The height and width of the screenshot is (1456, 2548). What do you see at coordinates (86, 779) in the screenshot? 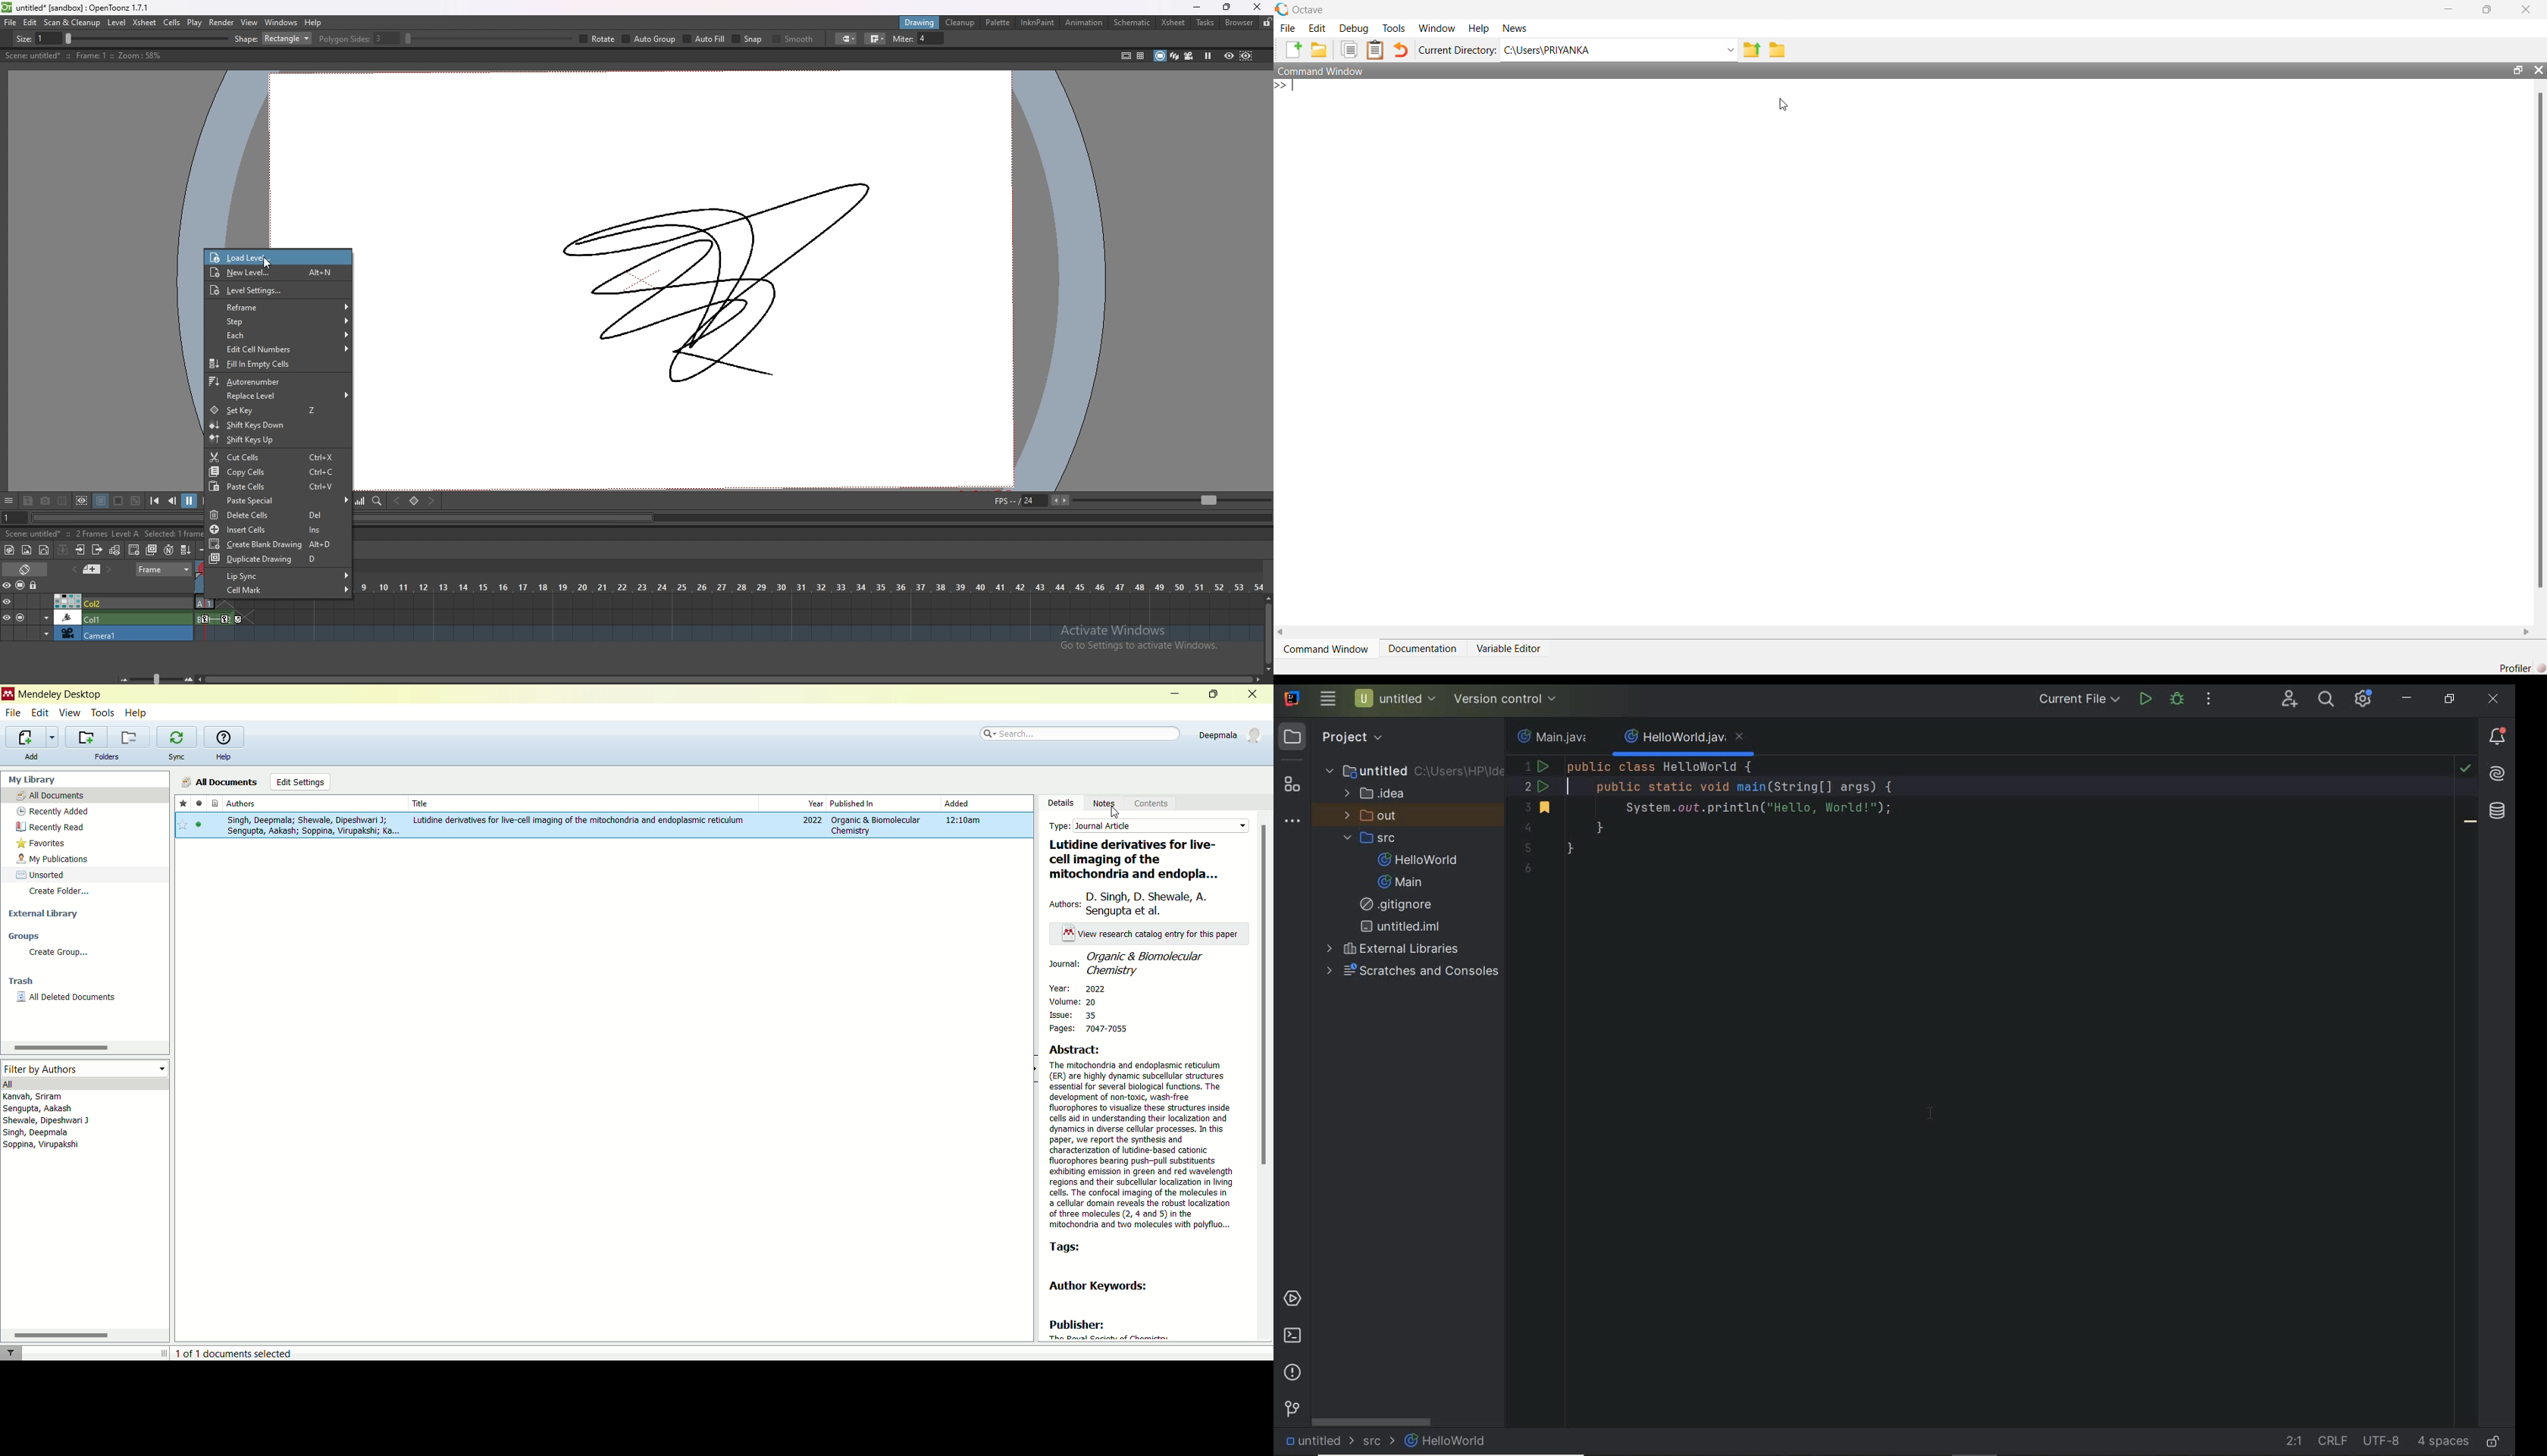
I see `My Library` at bounding box center [86, 779].